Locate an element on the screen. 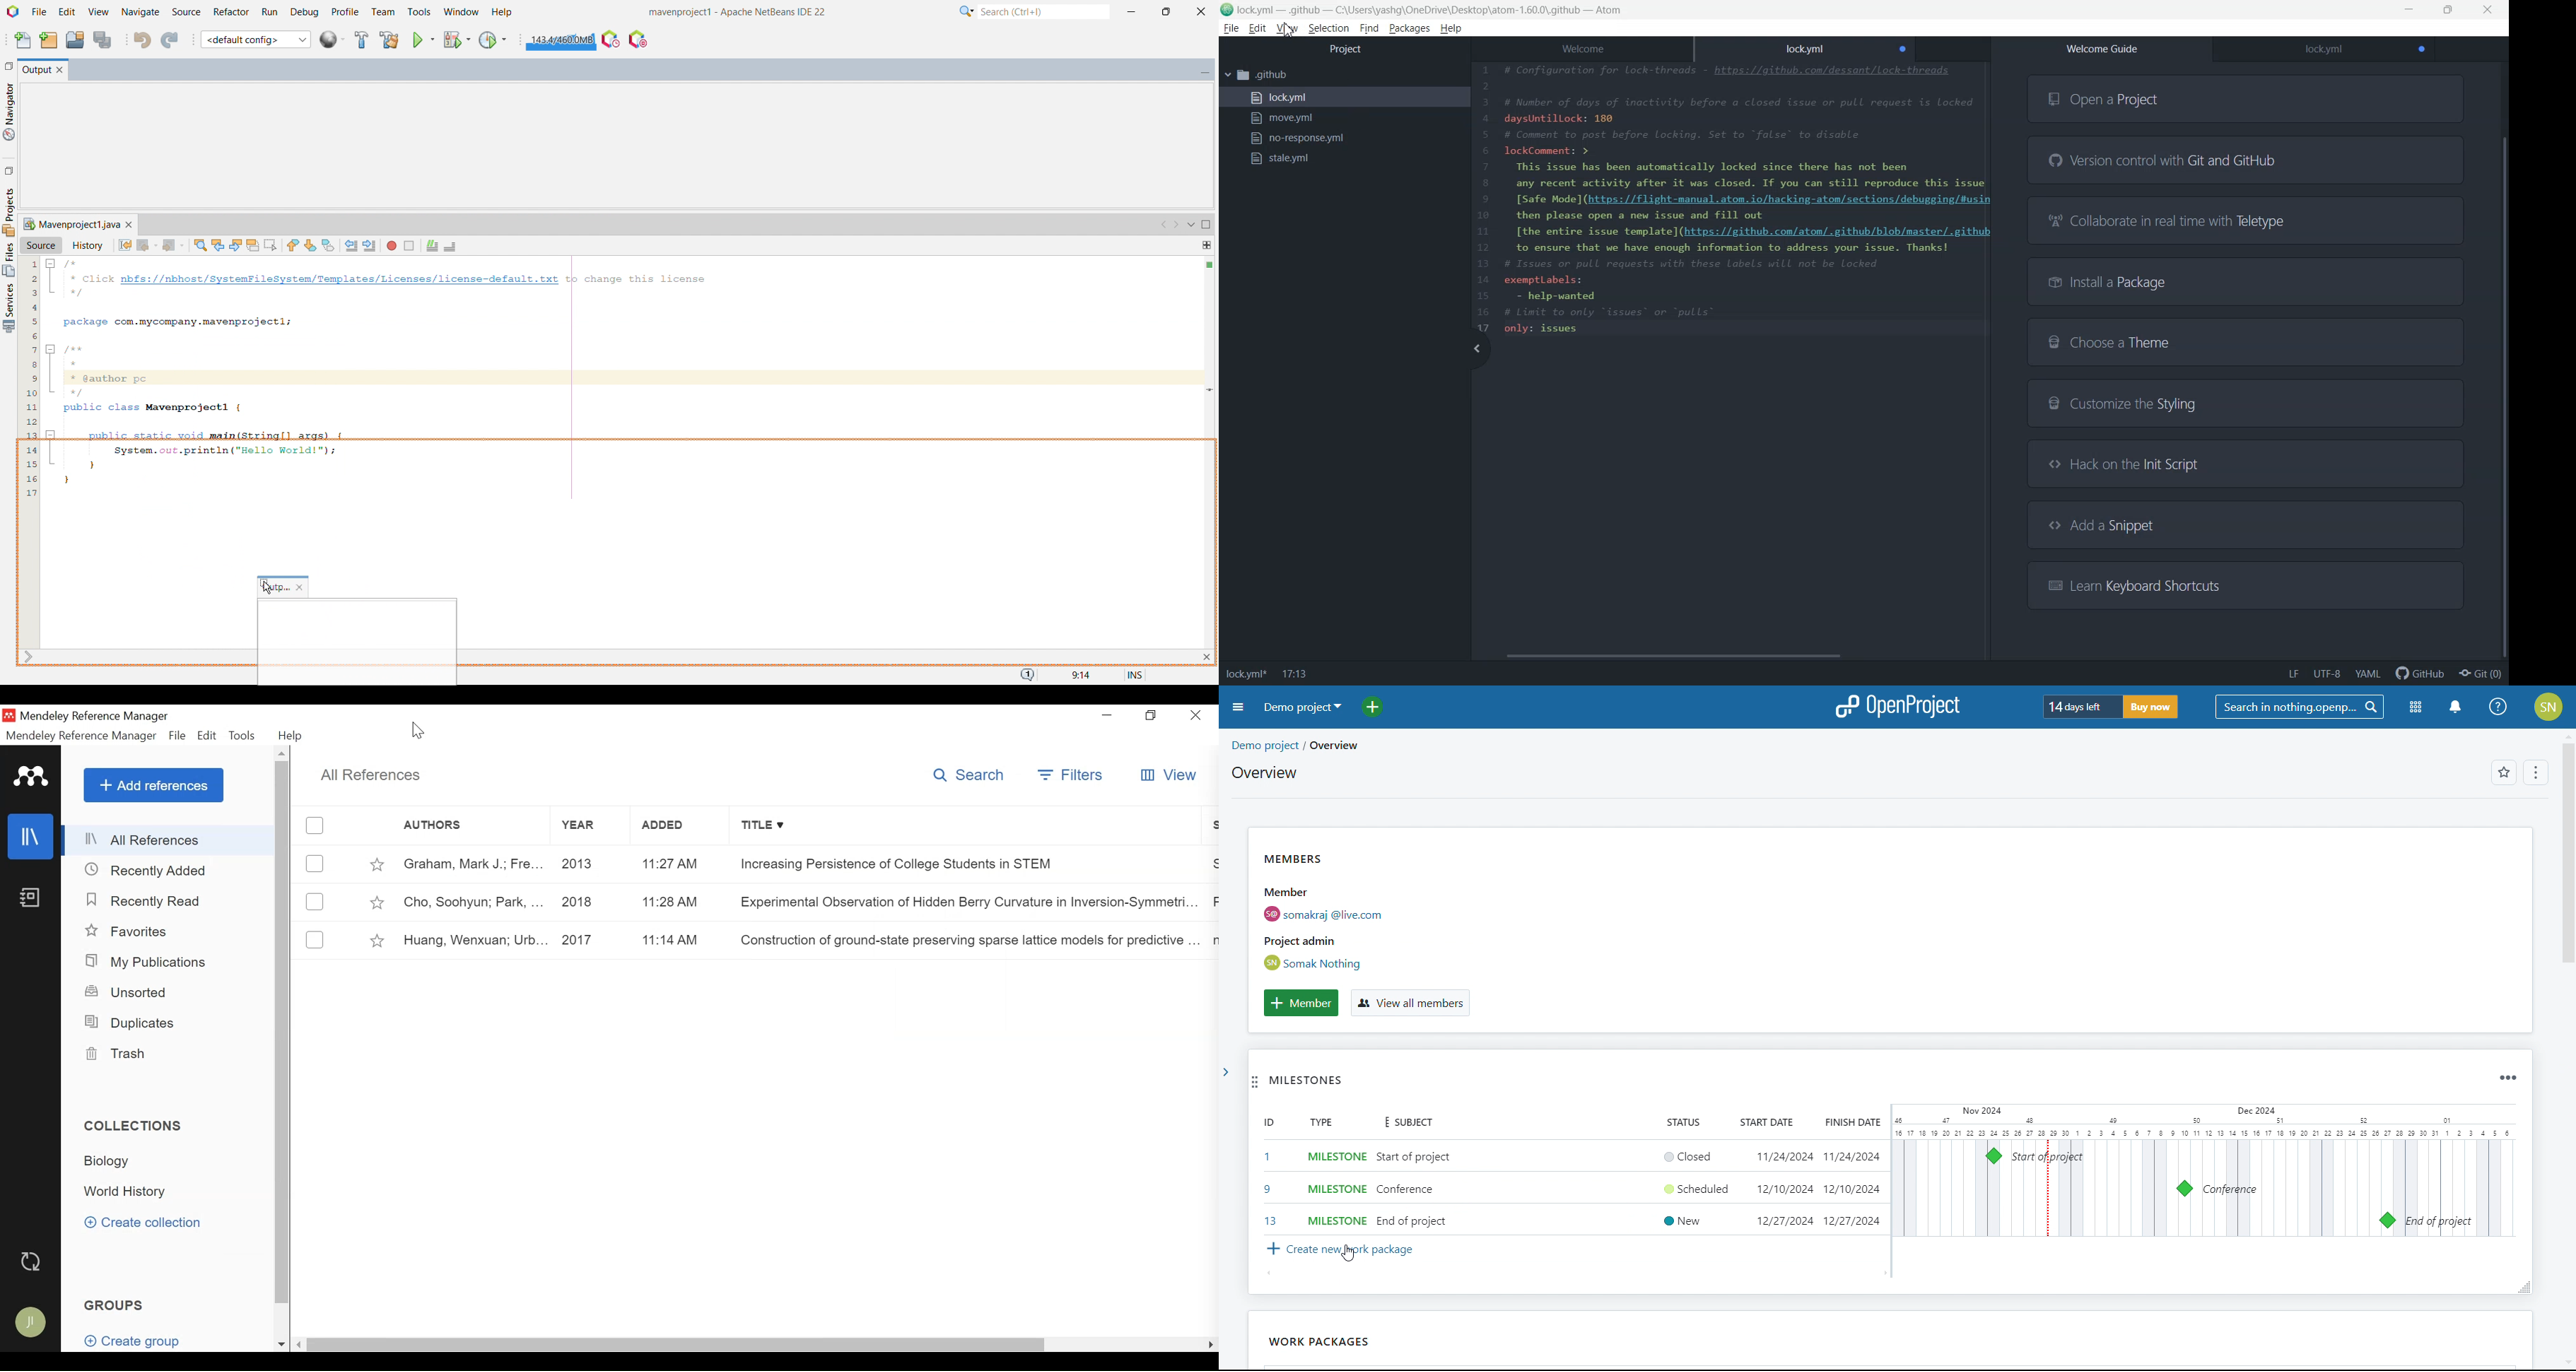 Image resolution: width=2576 pixels, height=1372 pixels. Title is located at coordinates (966, 825).